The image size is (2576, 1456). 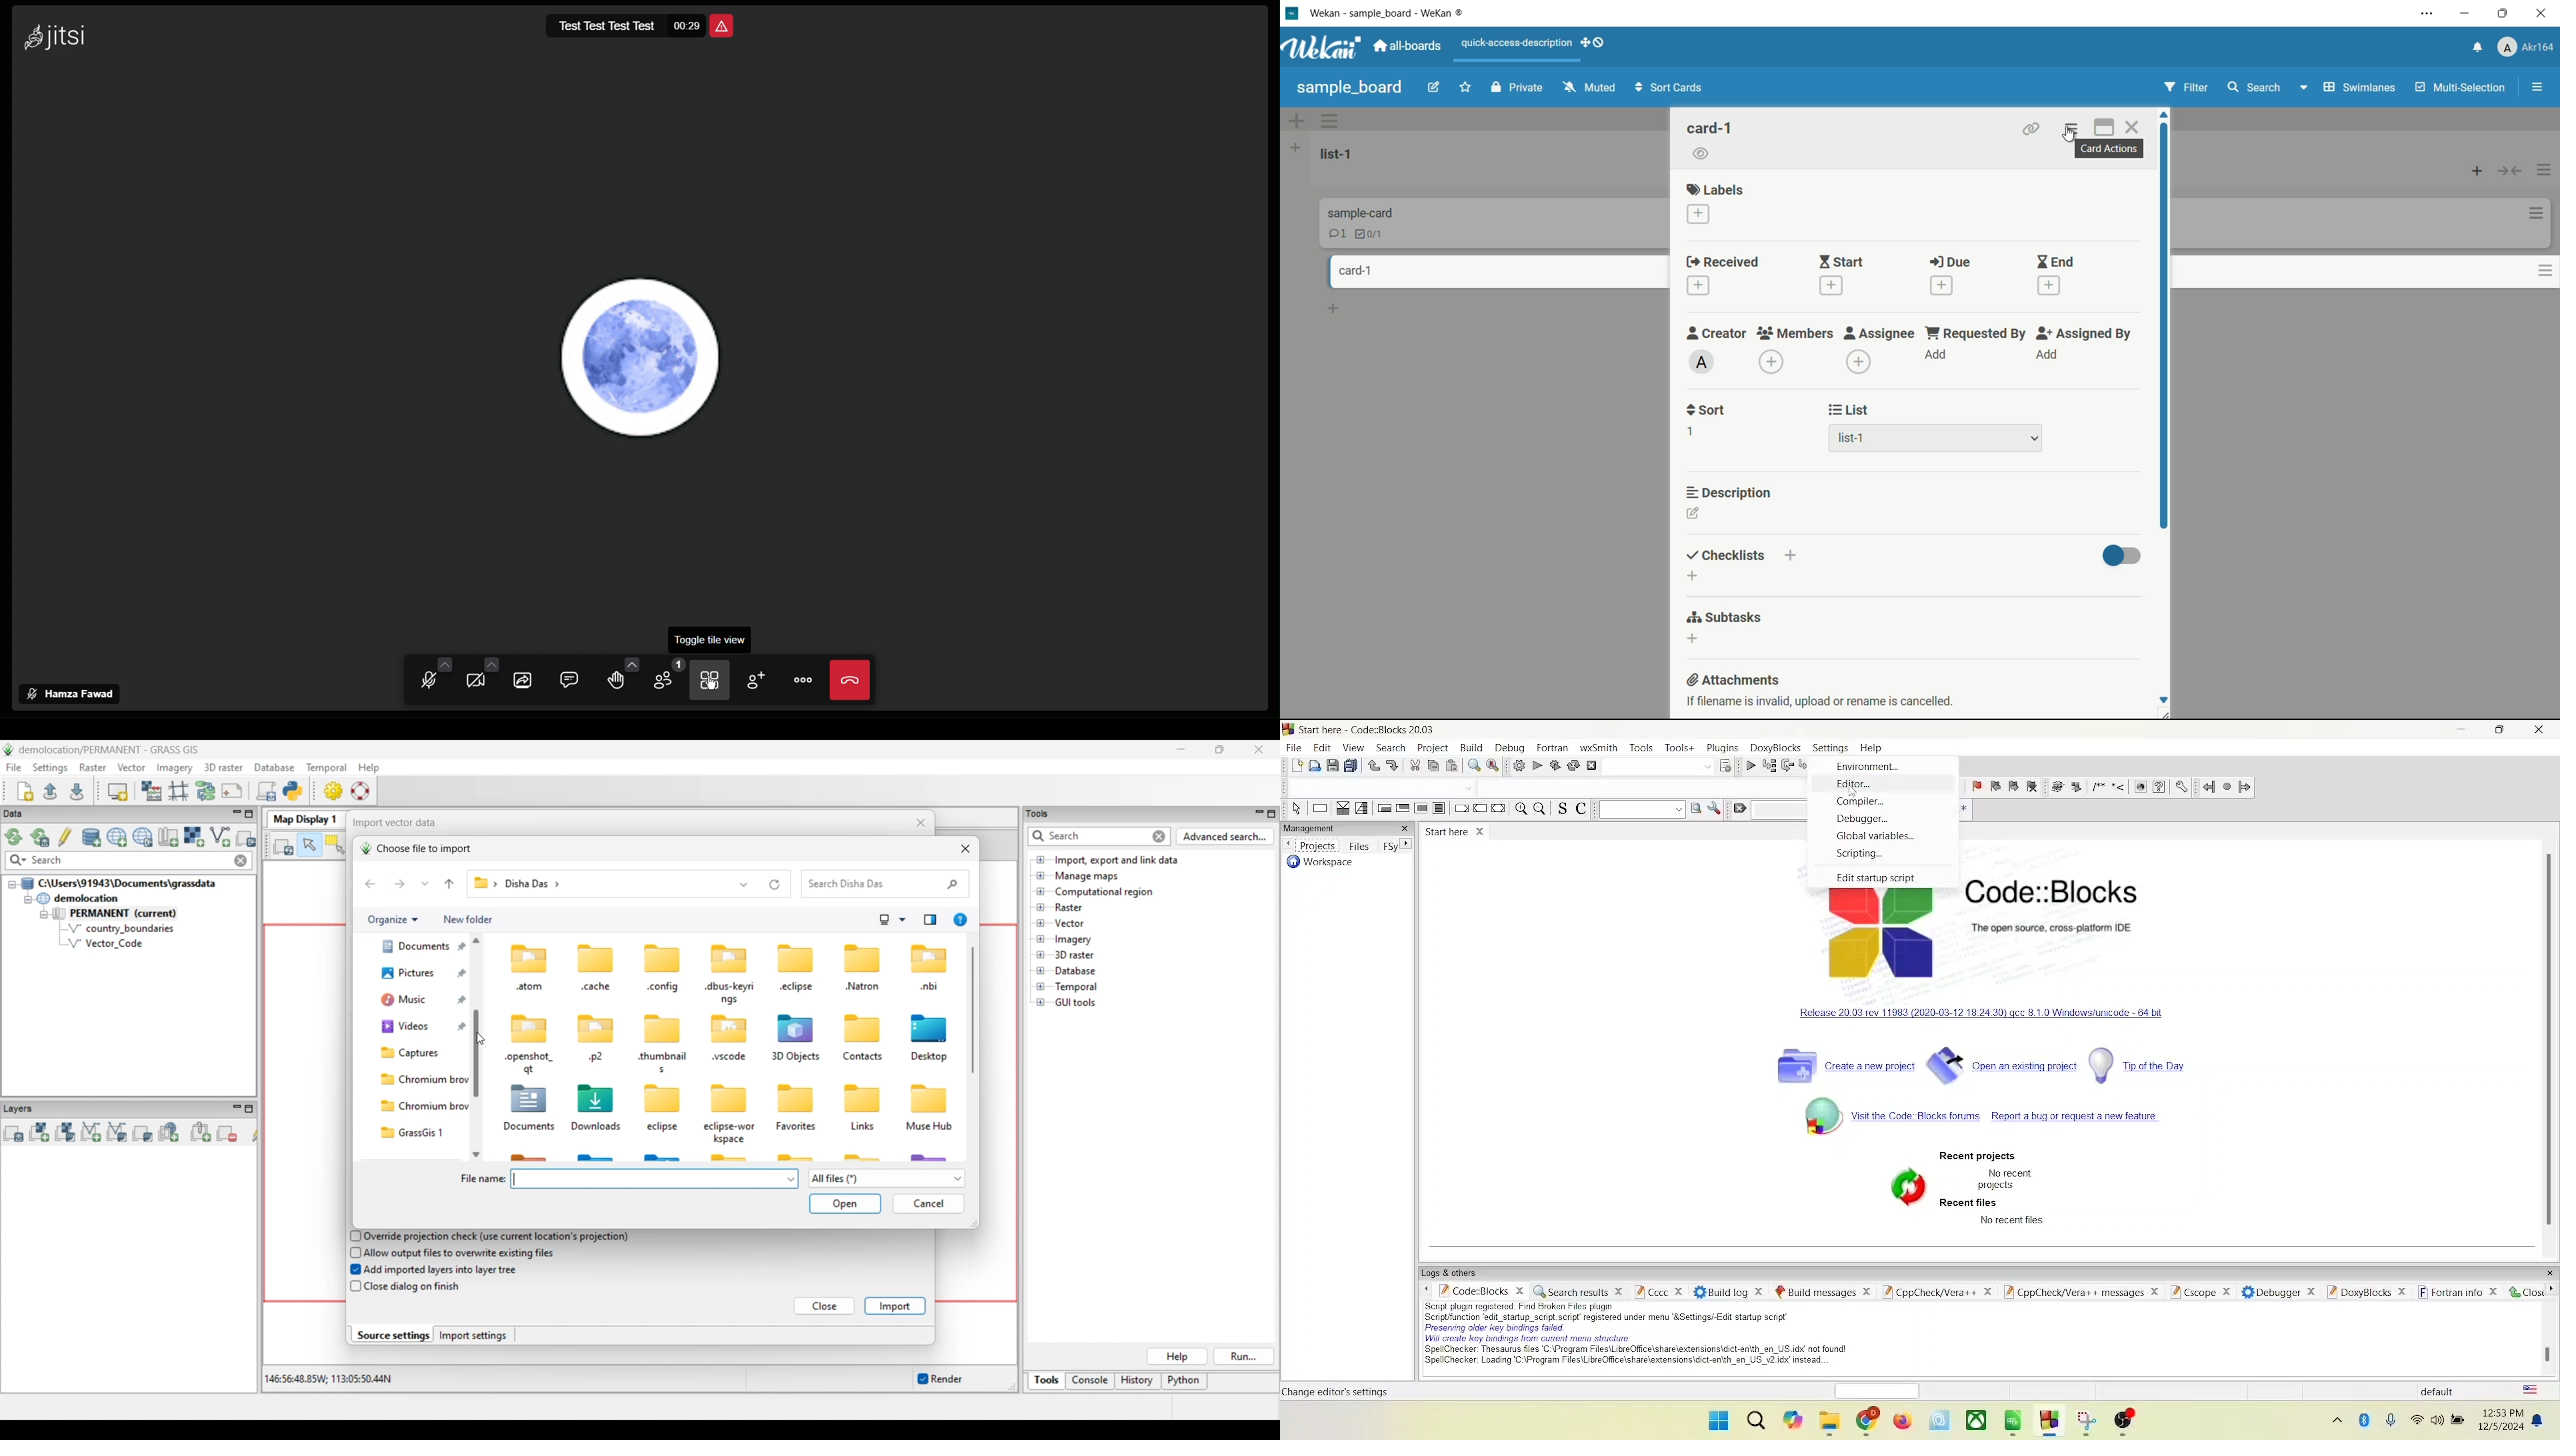 What do you see at coordinates (1330, 121) in the screenshot?
I see `swimlane actions` at bounding box center [1330, 121].